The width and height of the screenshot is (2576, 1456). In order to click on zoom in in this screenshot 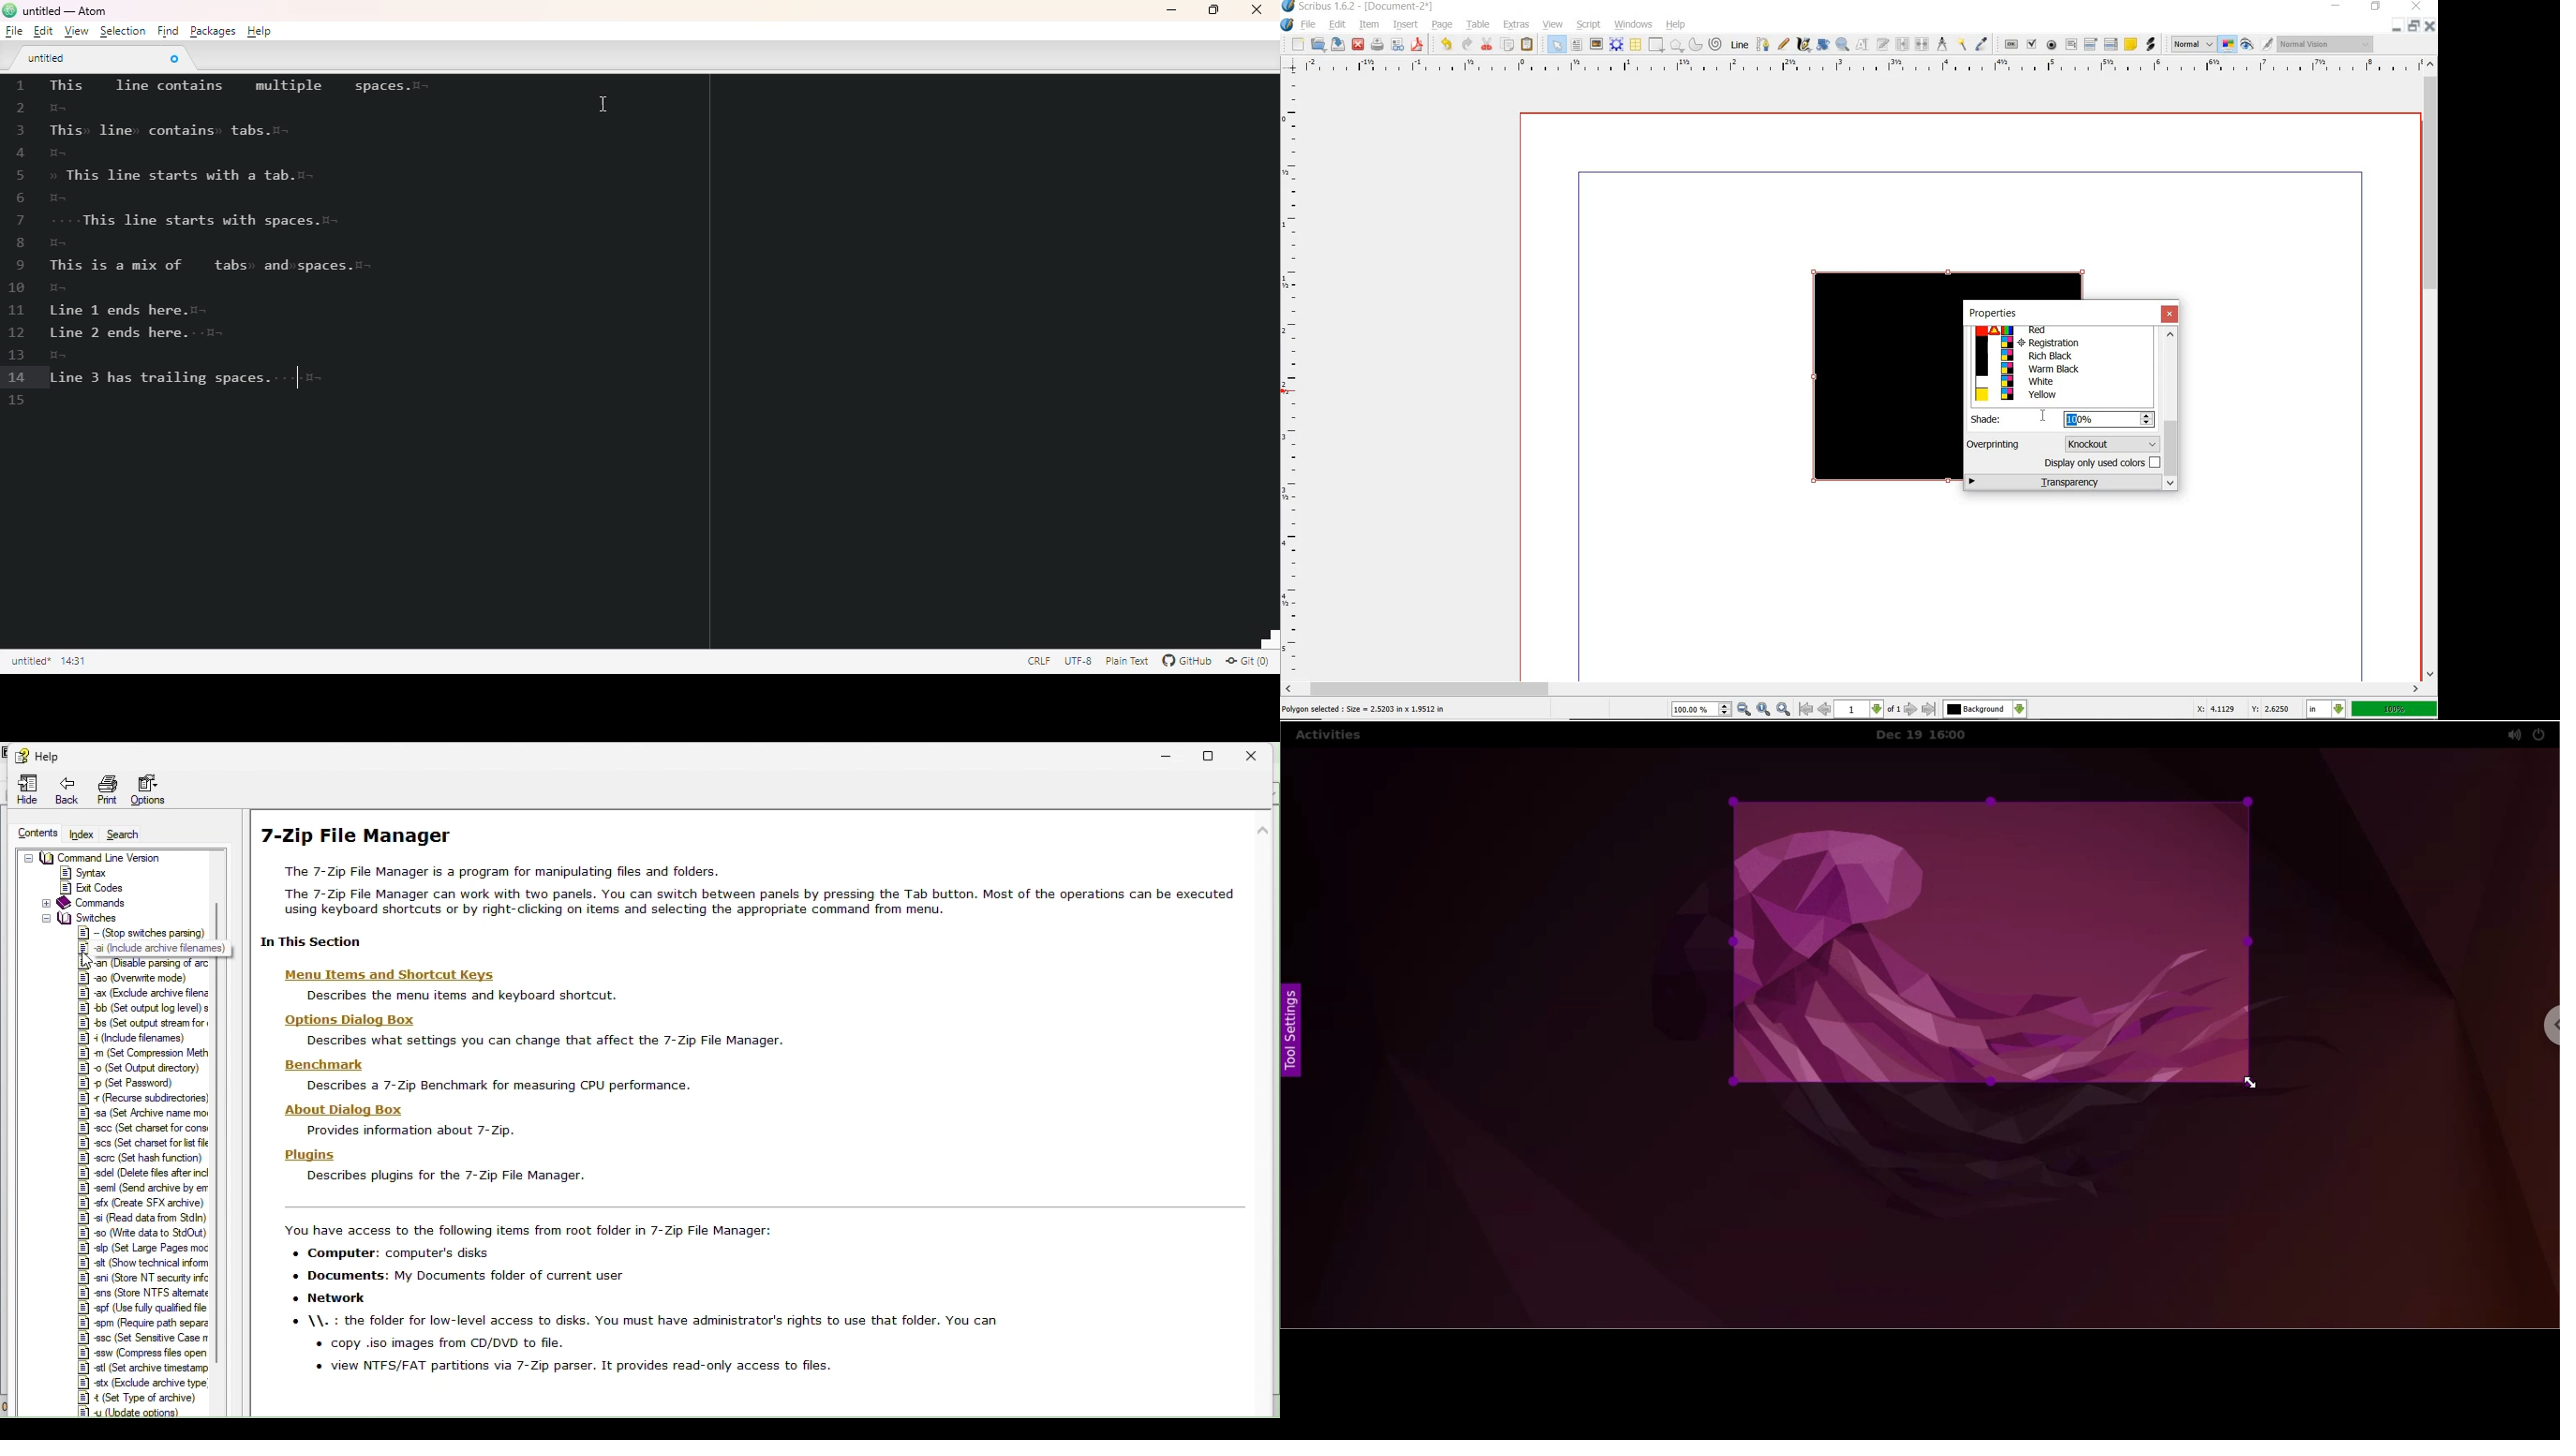, I will do `click(1783, 708)`.